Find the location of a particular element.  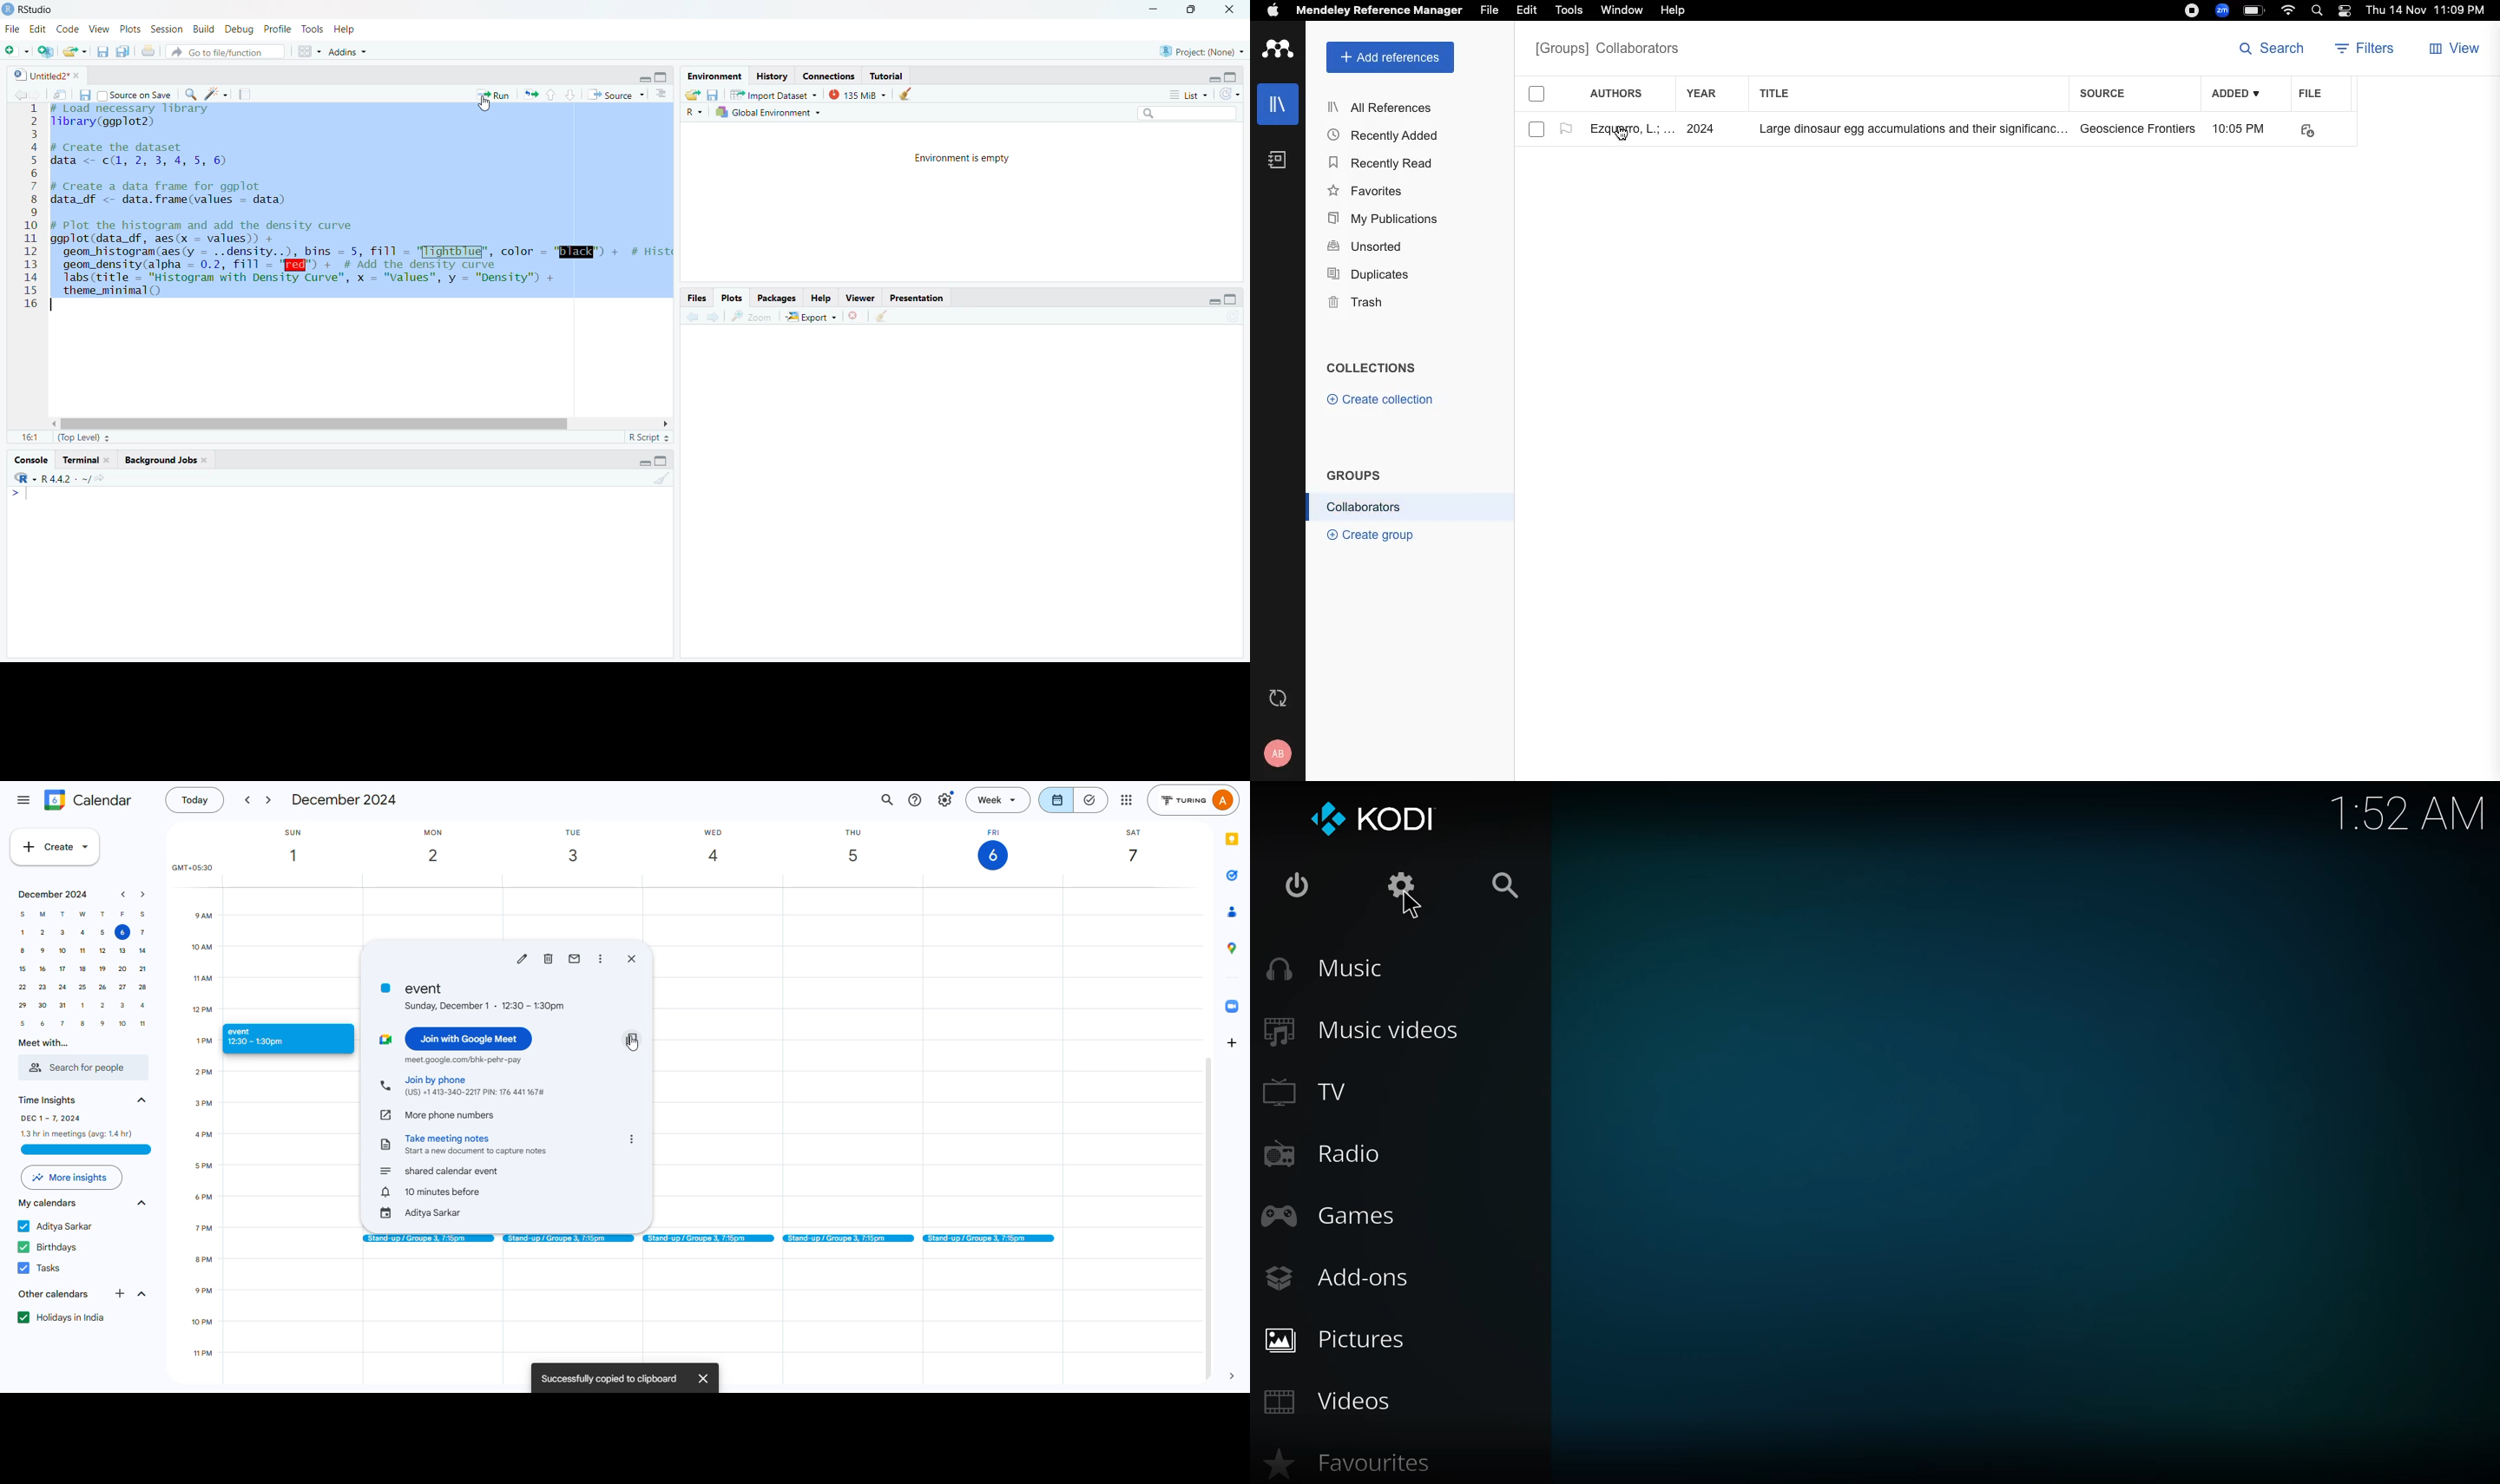

name is located at coordinates (58, 1225).